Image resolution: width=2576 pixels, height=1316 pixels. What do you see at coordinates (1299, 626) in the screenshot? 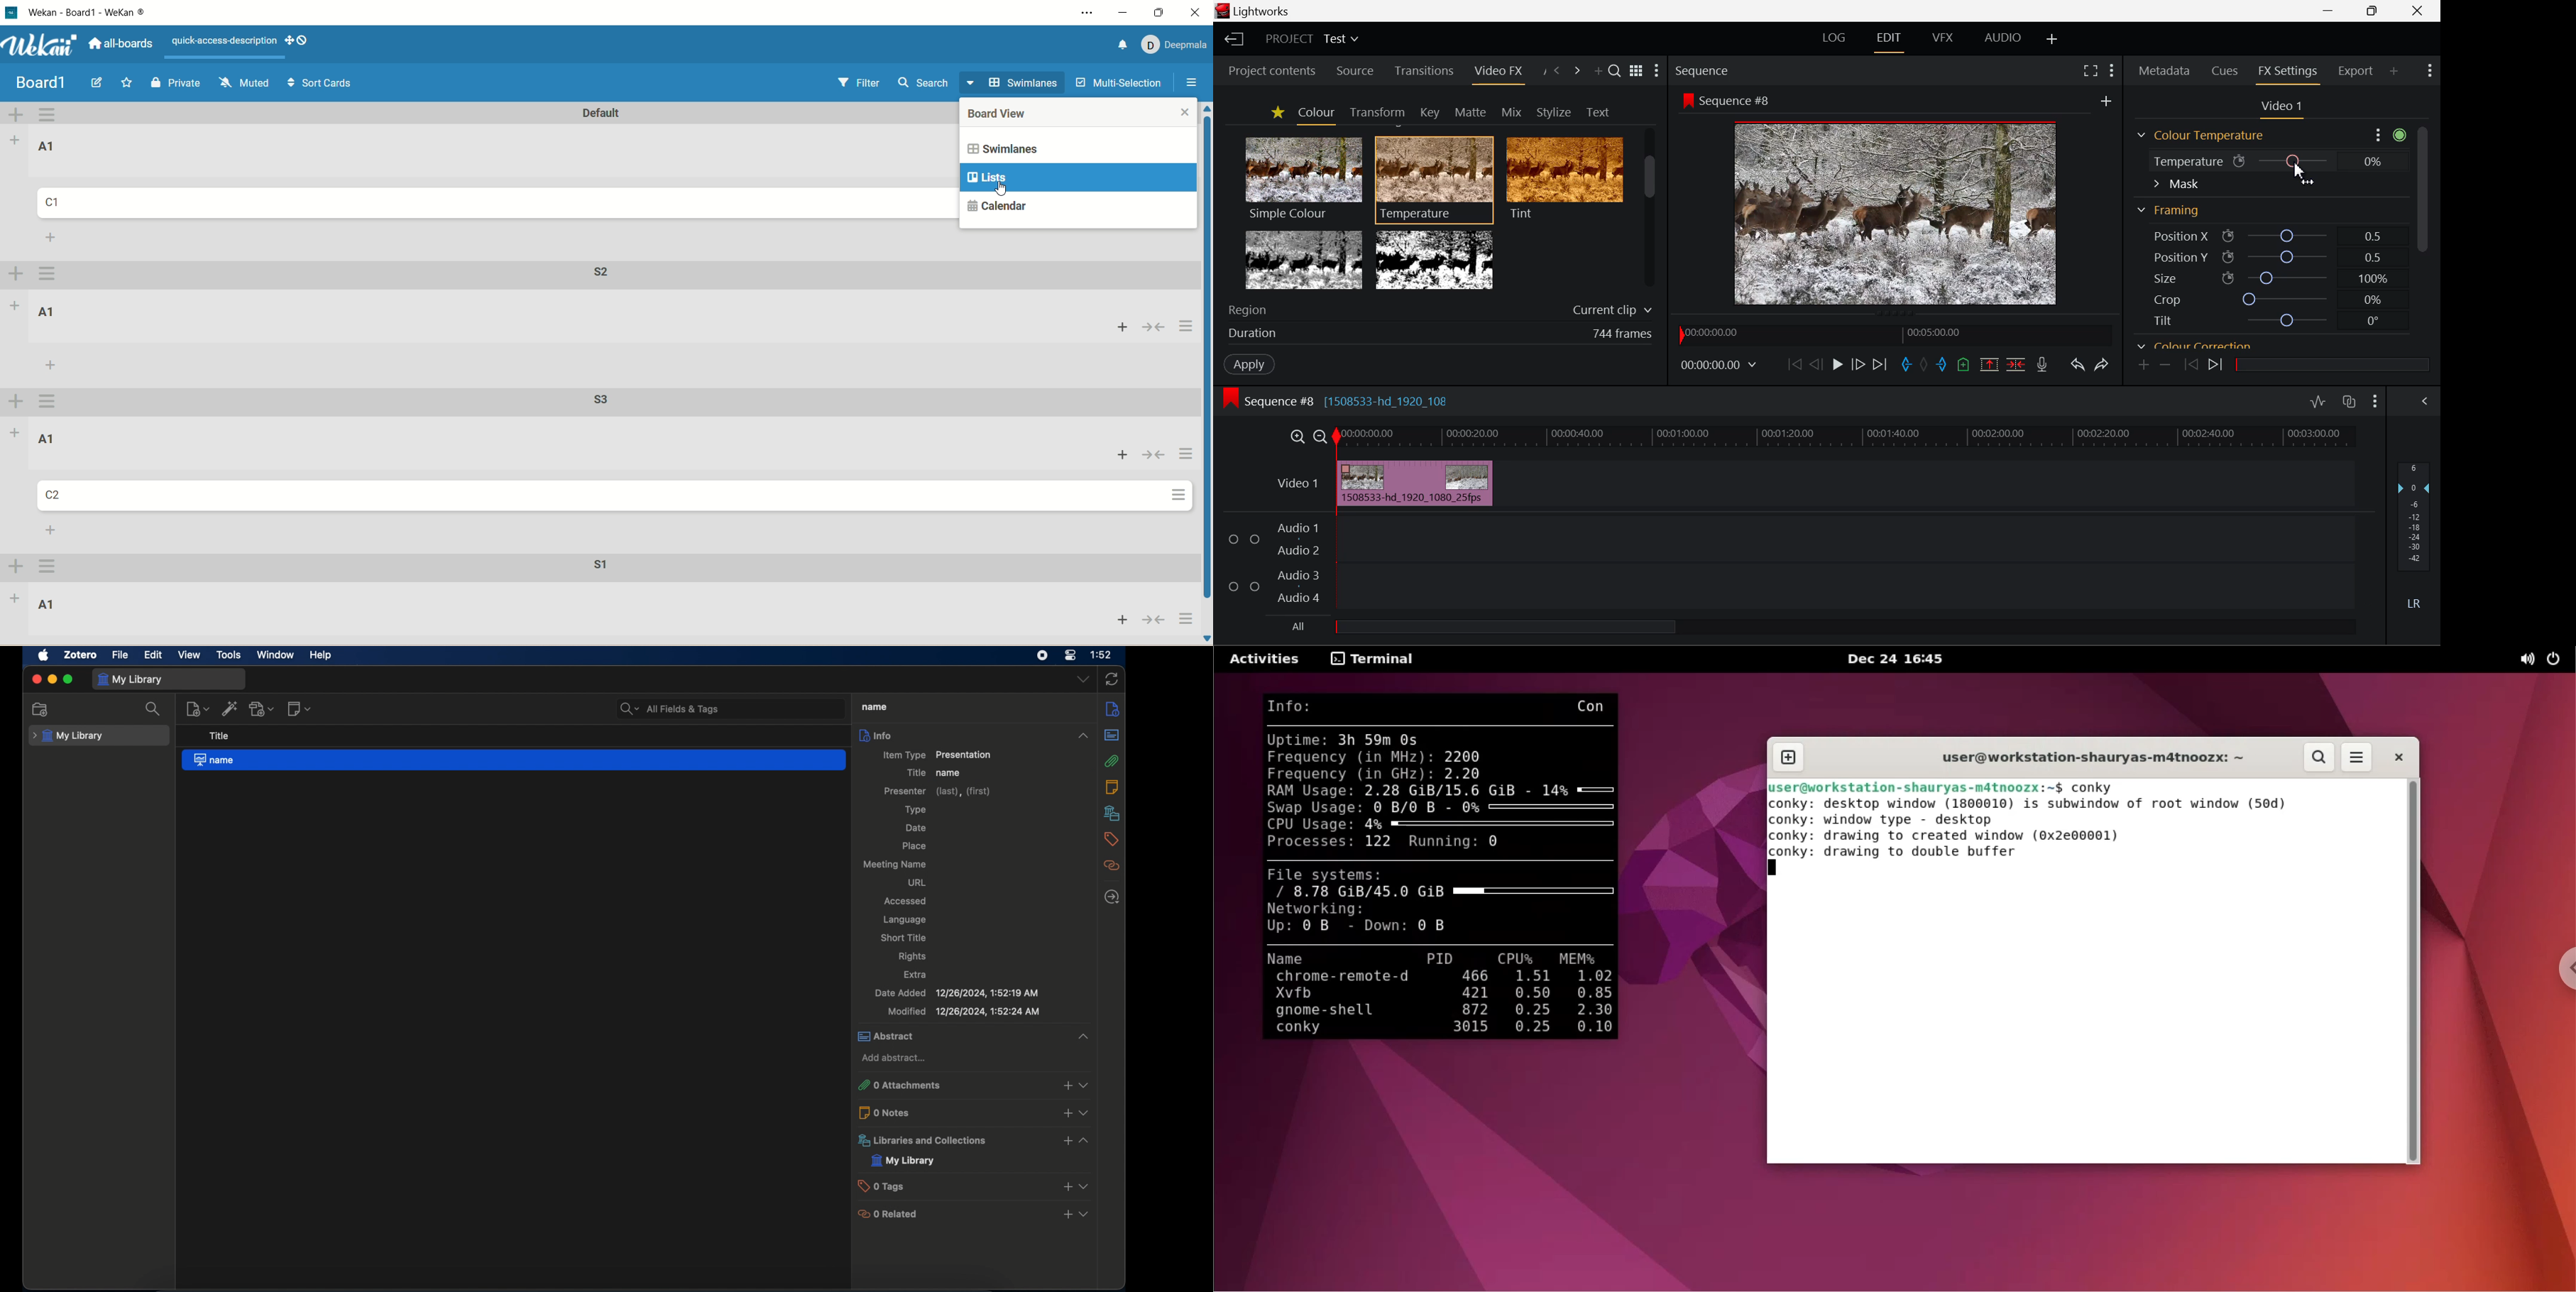
I see `All` at bounding box center [1299, 626].